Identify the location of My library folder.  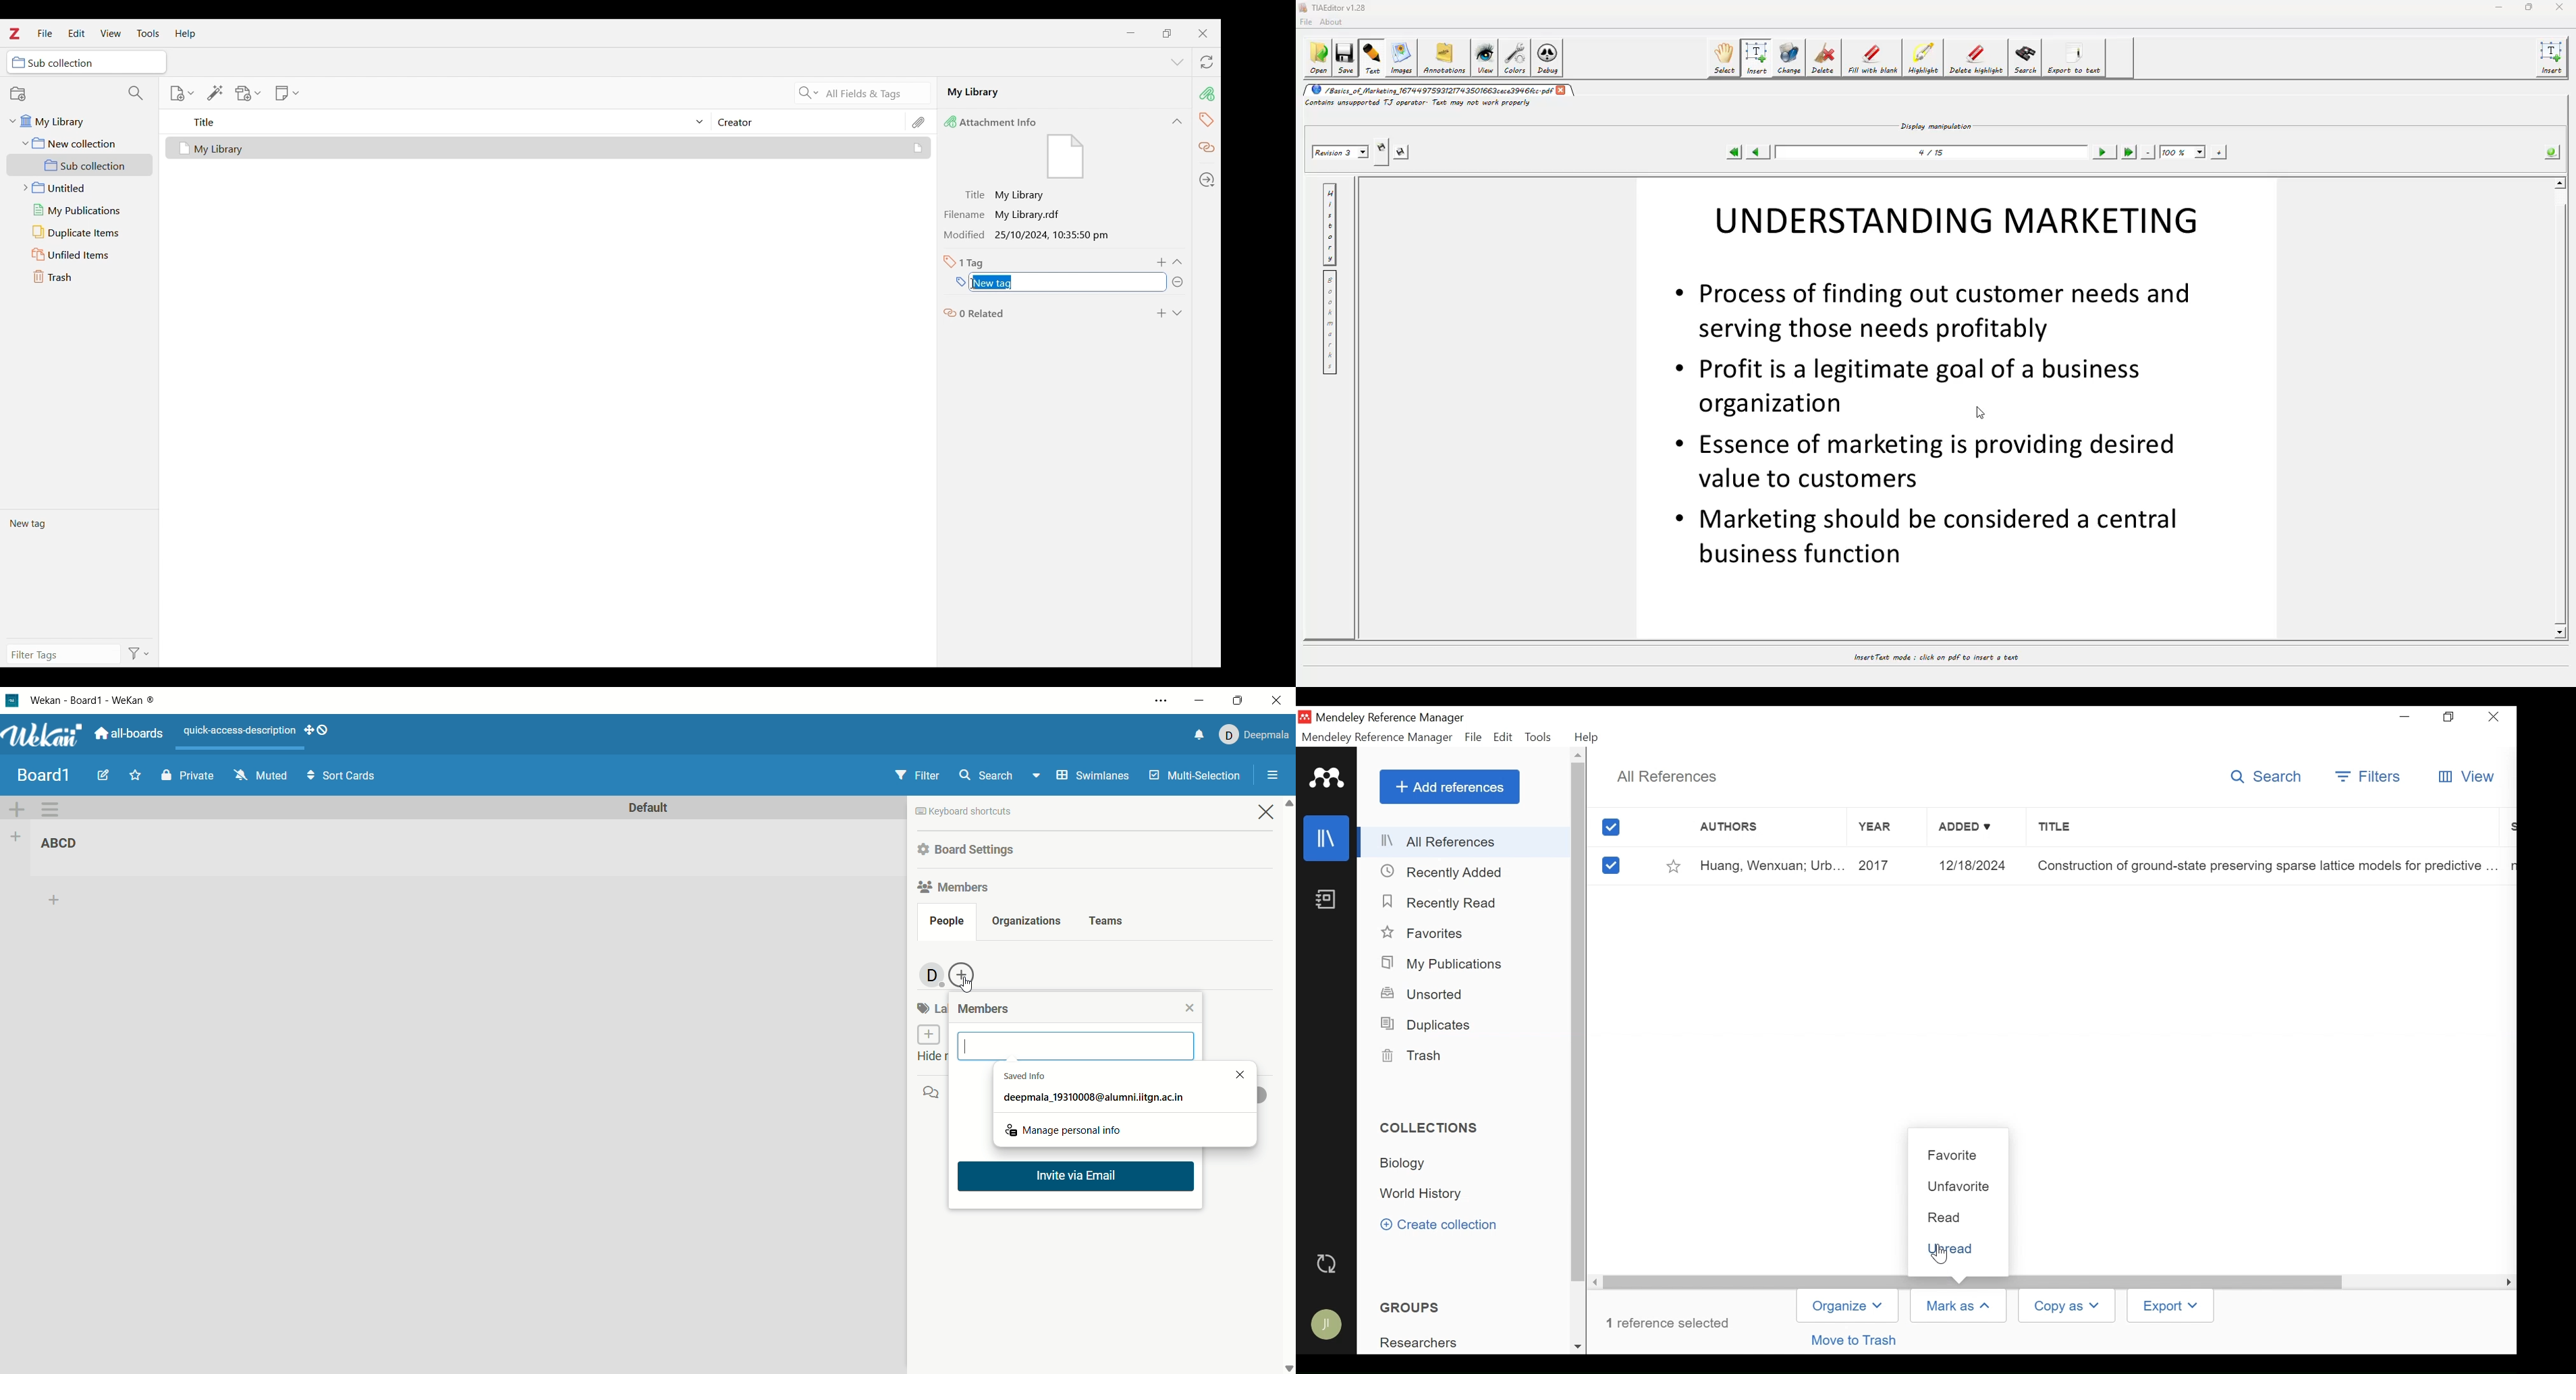
(78, 120).